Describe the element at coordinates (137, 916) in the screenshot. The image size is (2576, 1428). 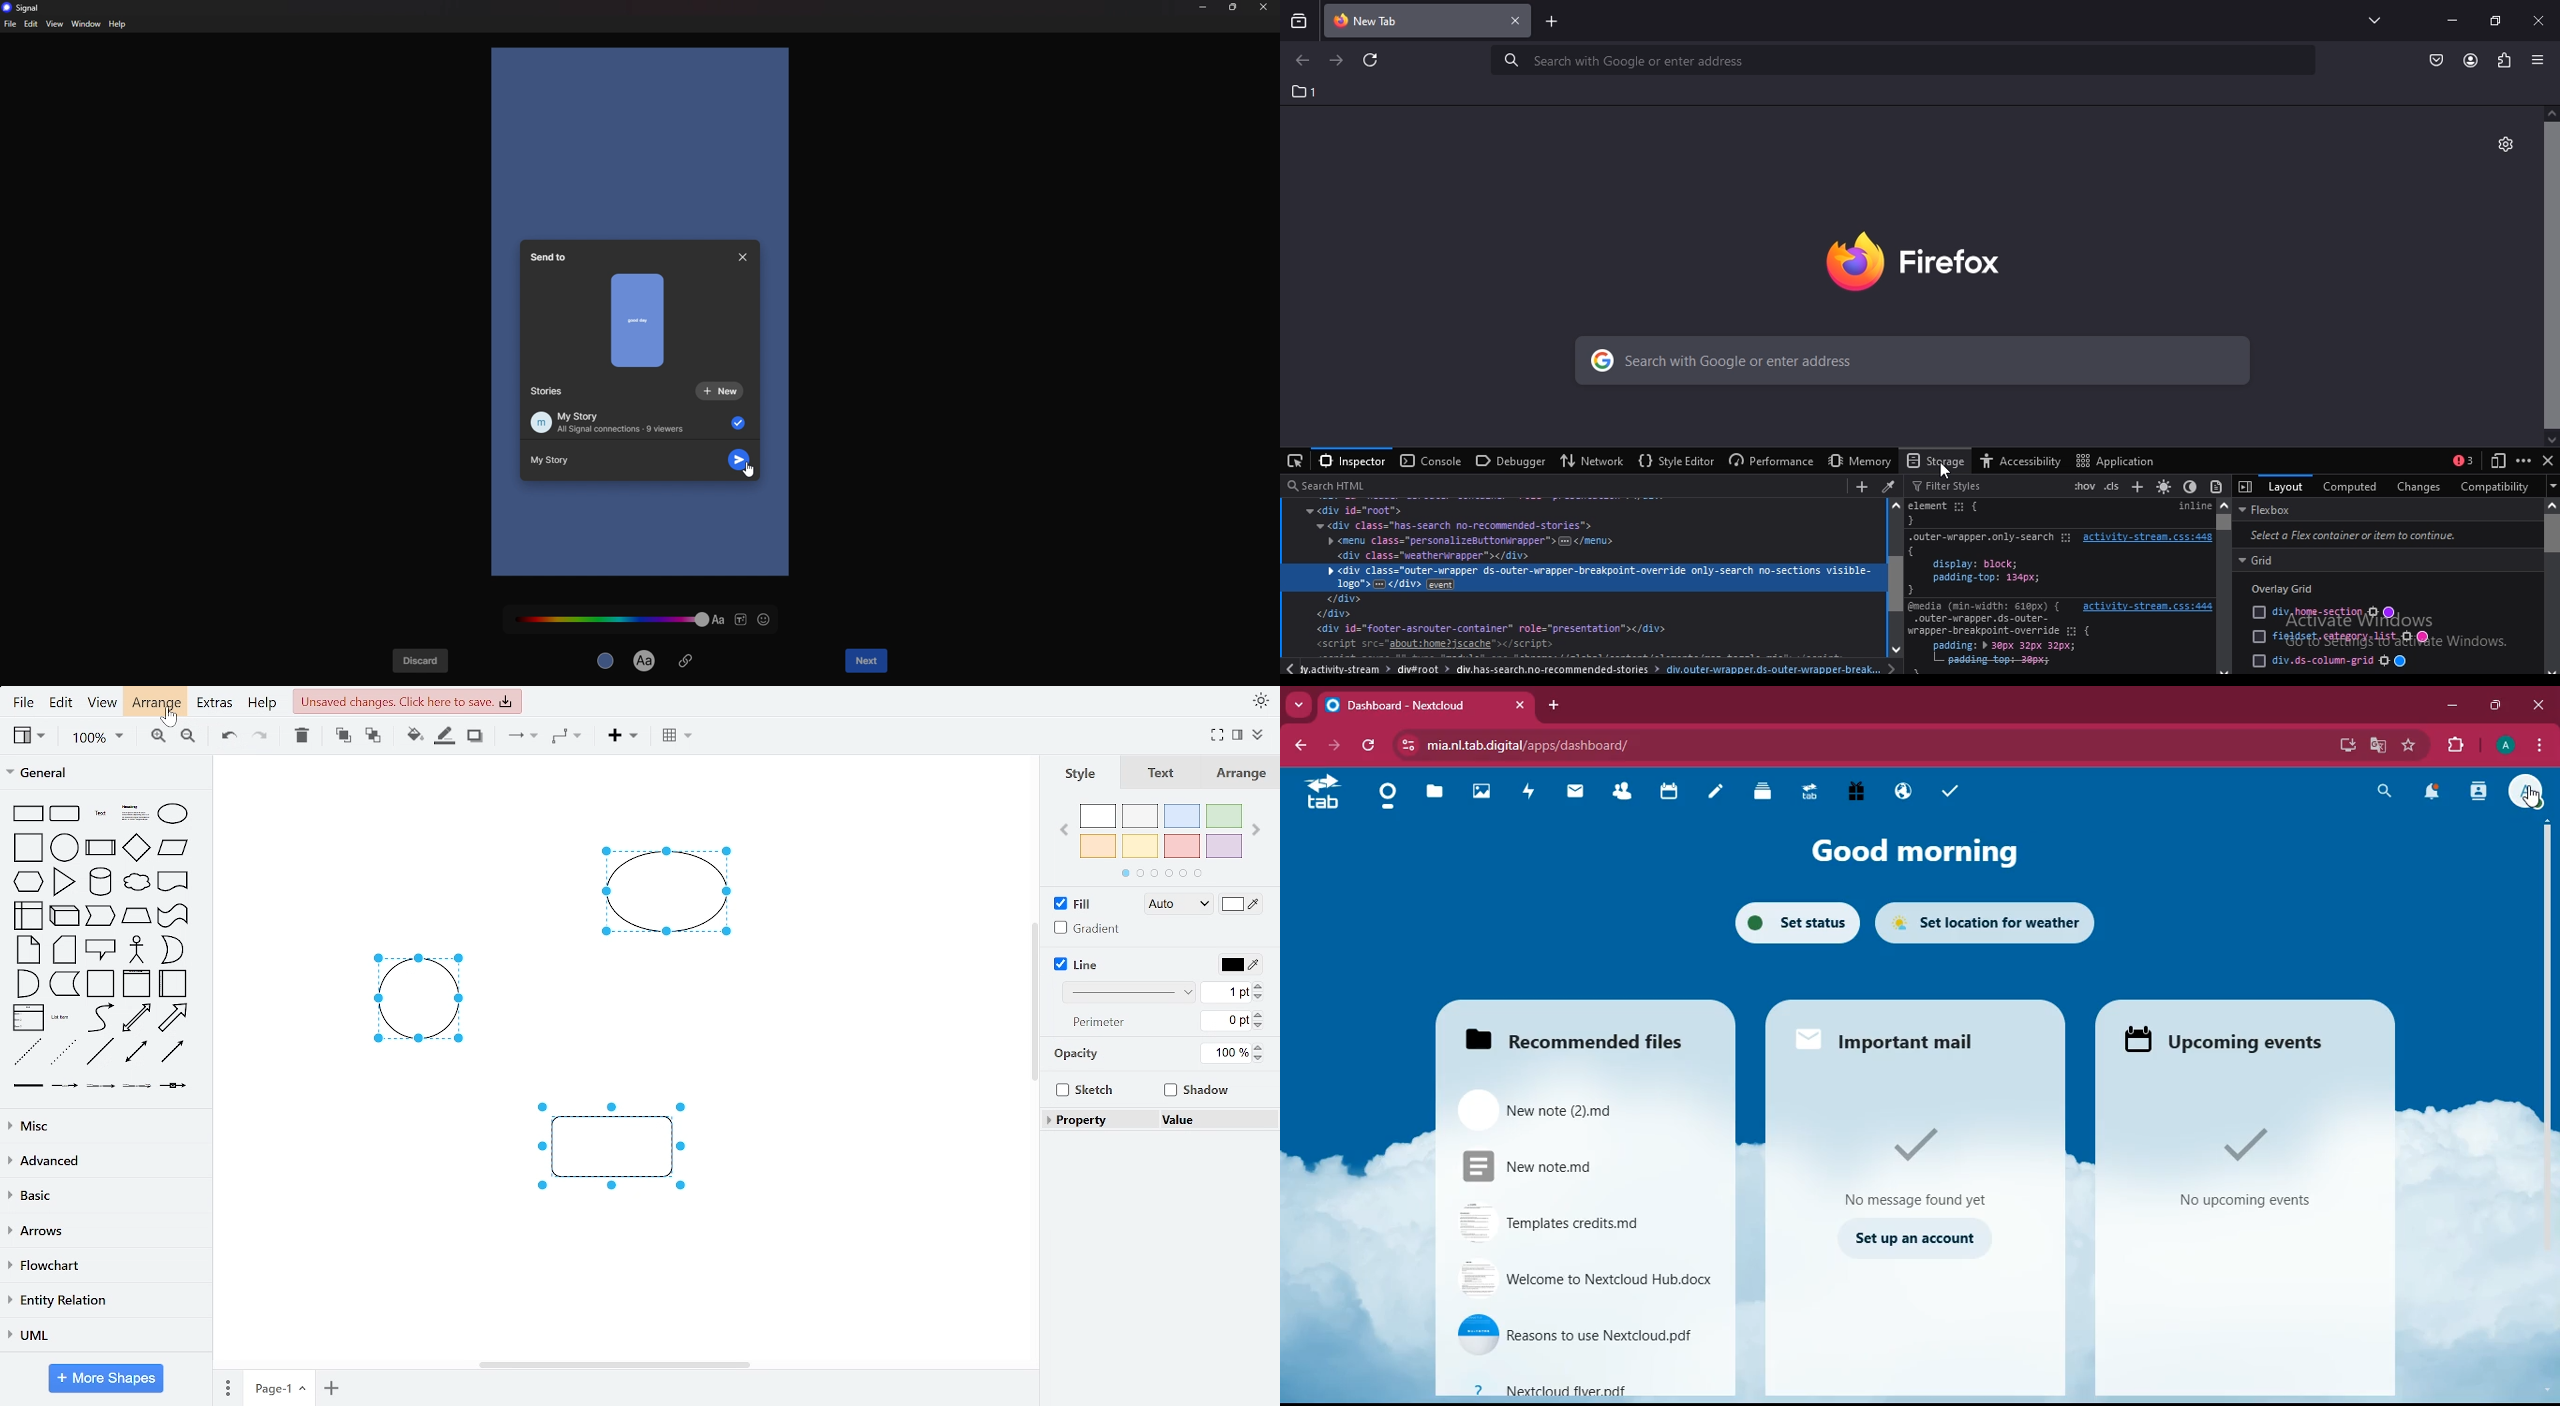
I see `trapezoid` at that location.